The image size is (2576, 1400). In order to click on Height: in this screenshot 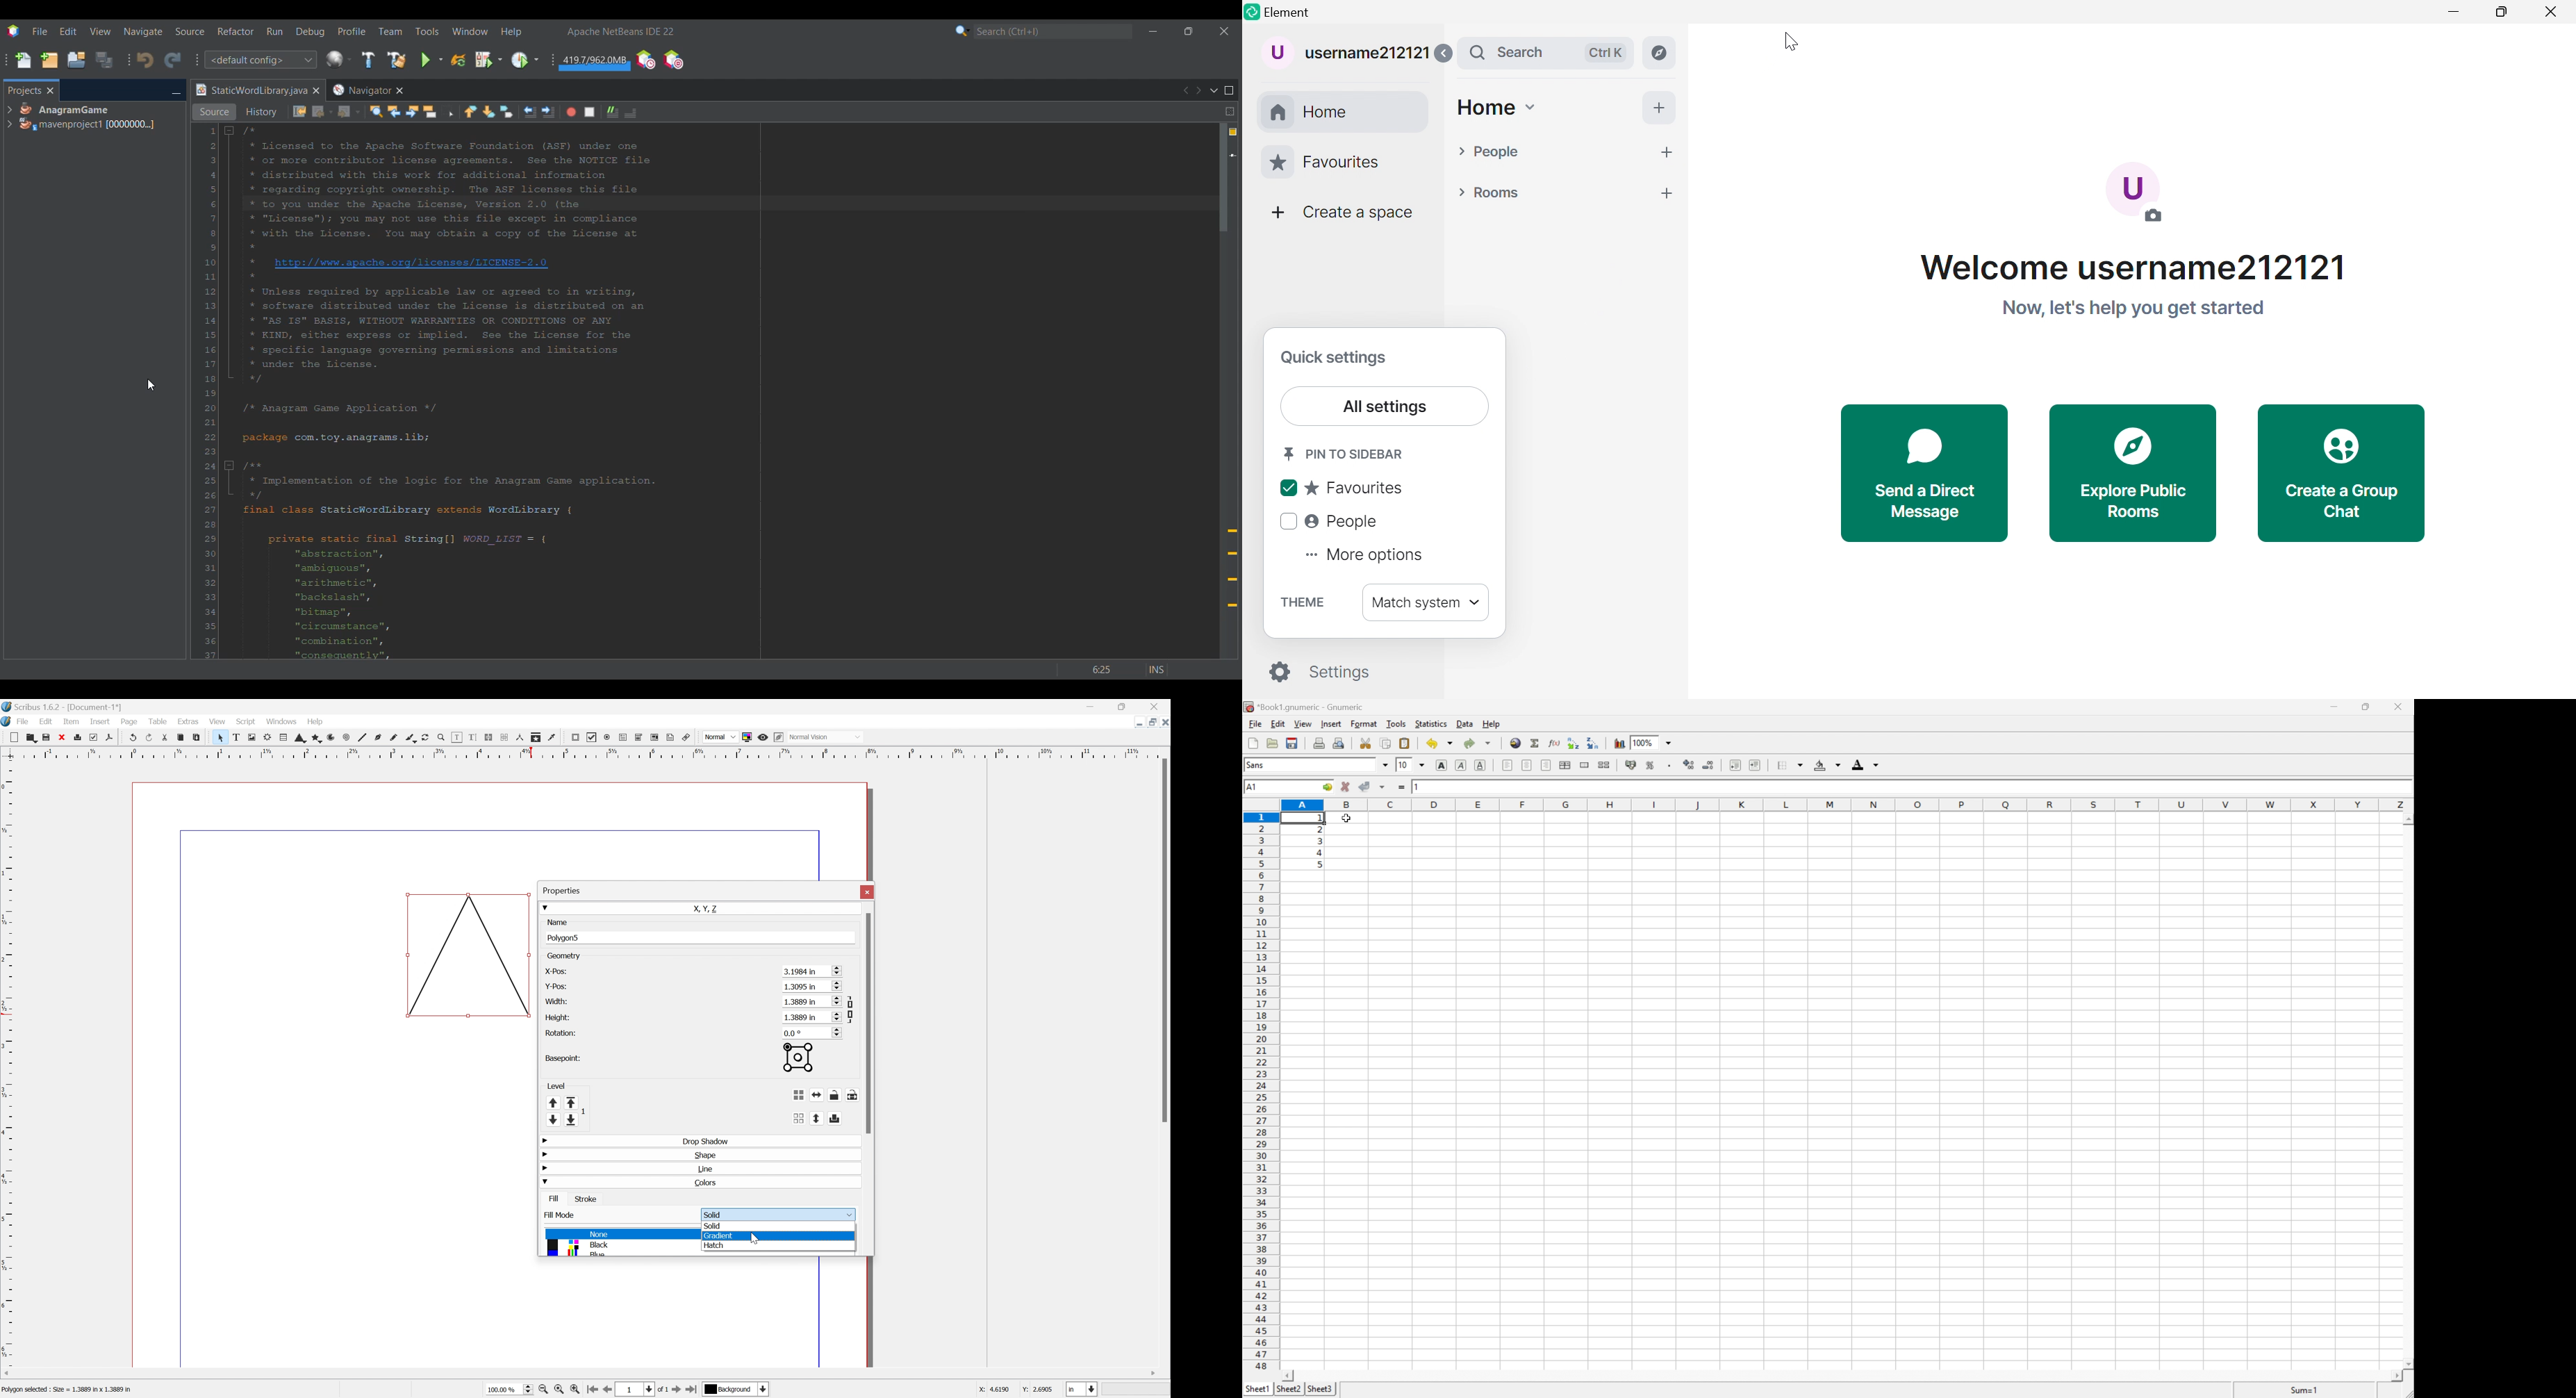, I will do `click(558, 1017)`.